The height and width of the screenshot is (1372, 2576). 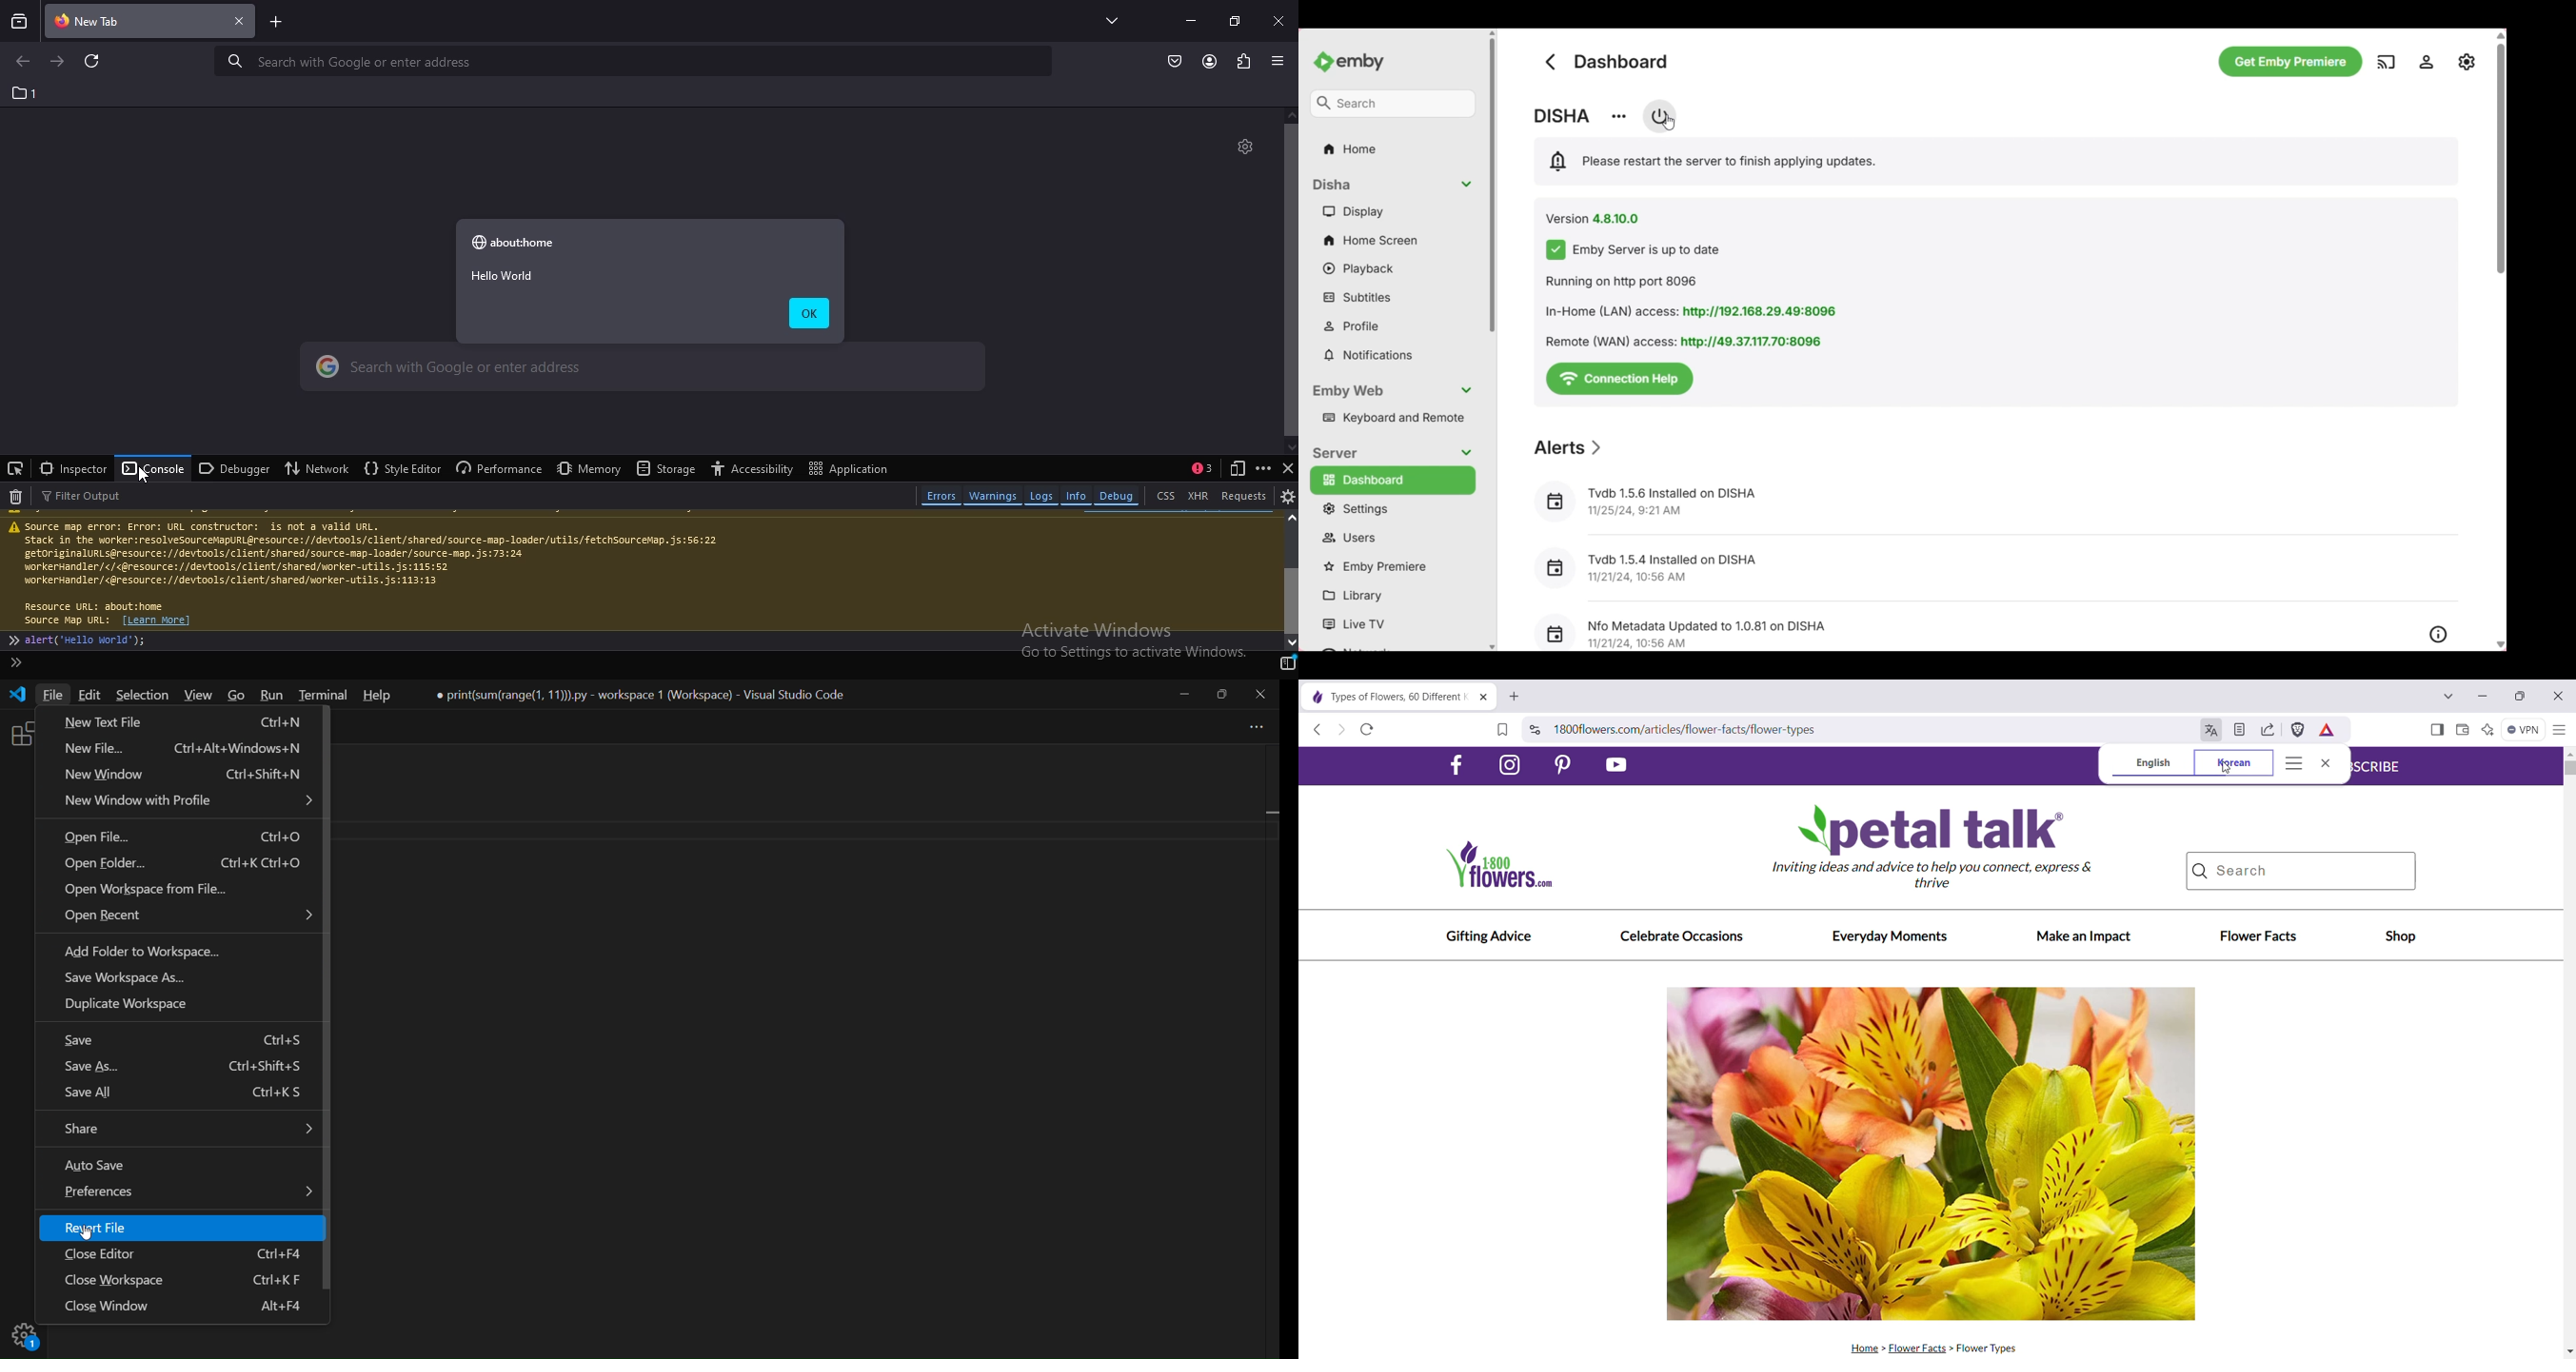 What do you see at coordinates (15, 469) in the screenshot?
I see `pick an element from the page` at bounding box center [15, 469].